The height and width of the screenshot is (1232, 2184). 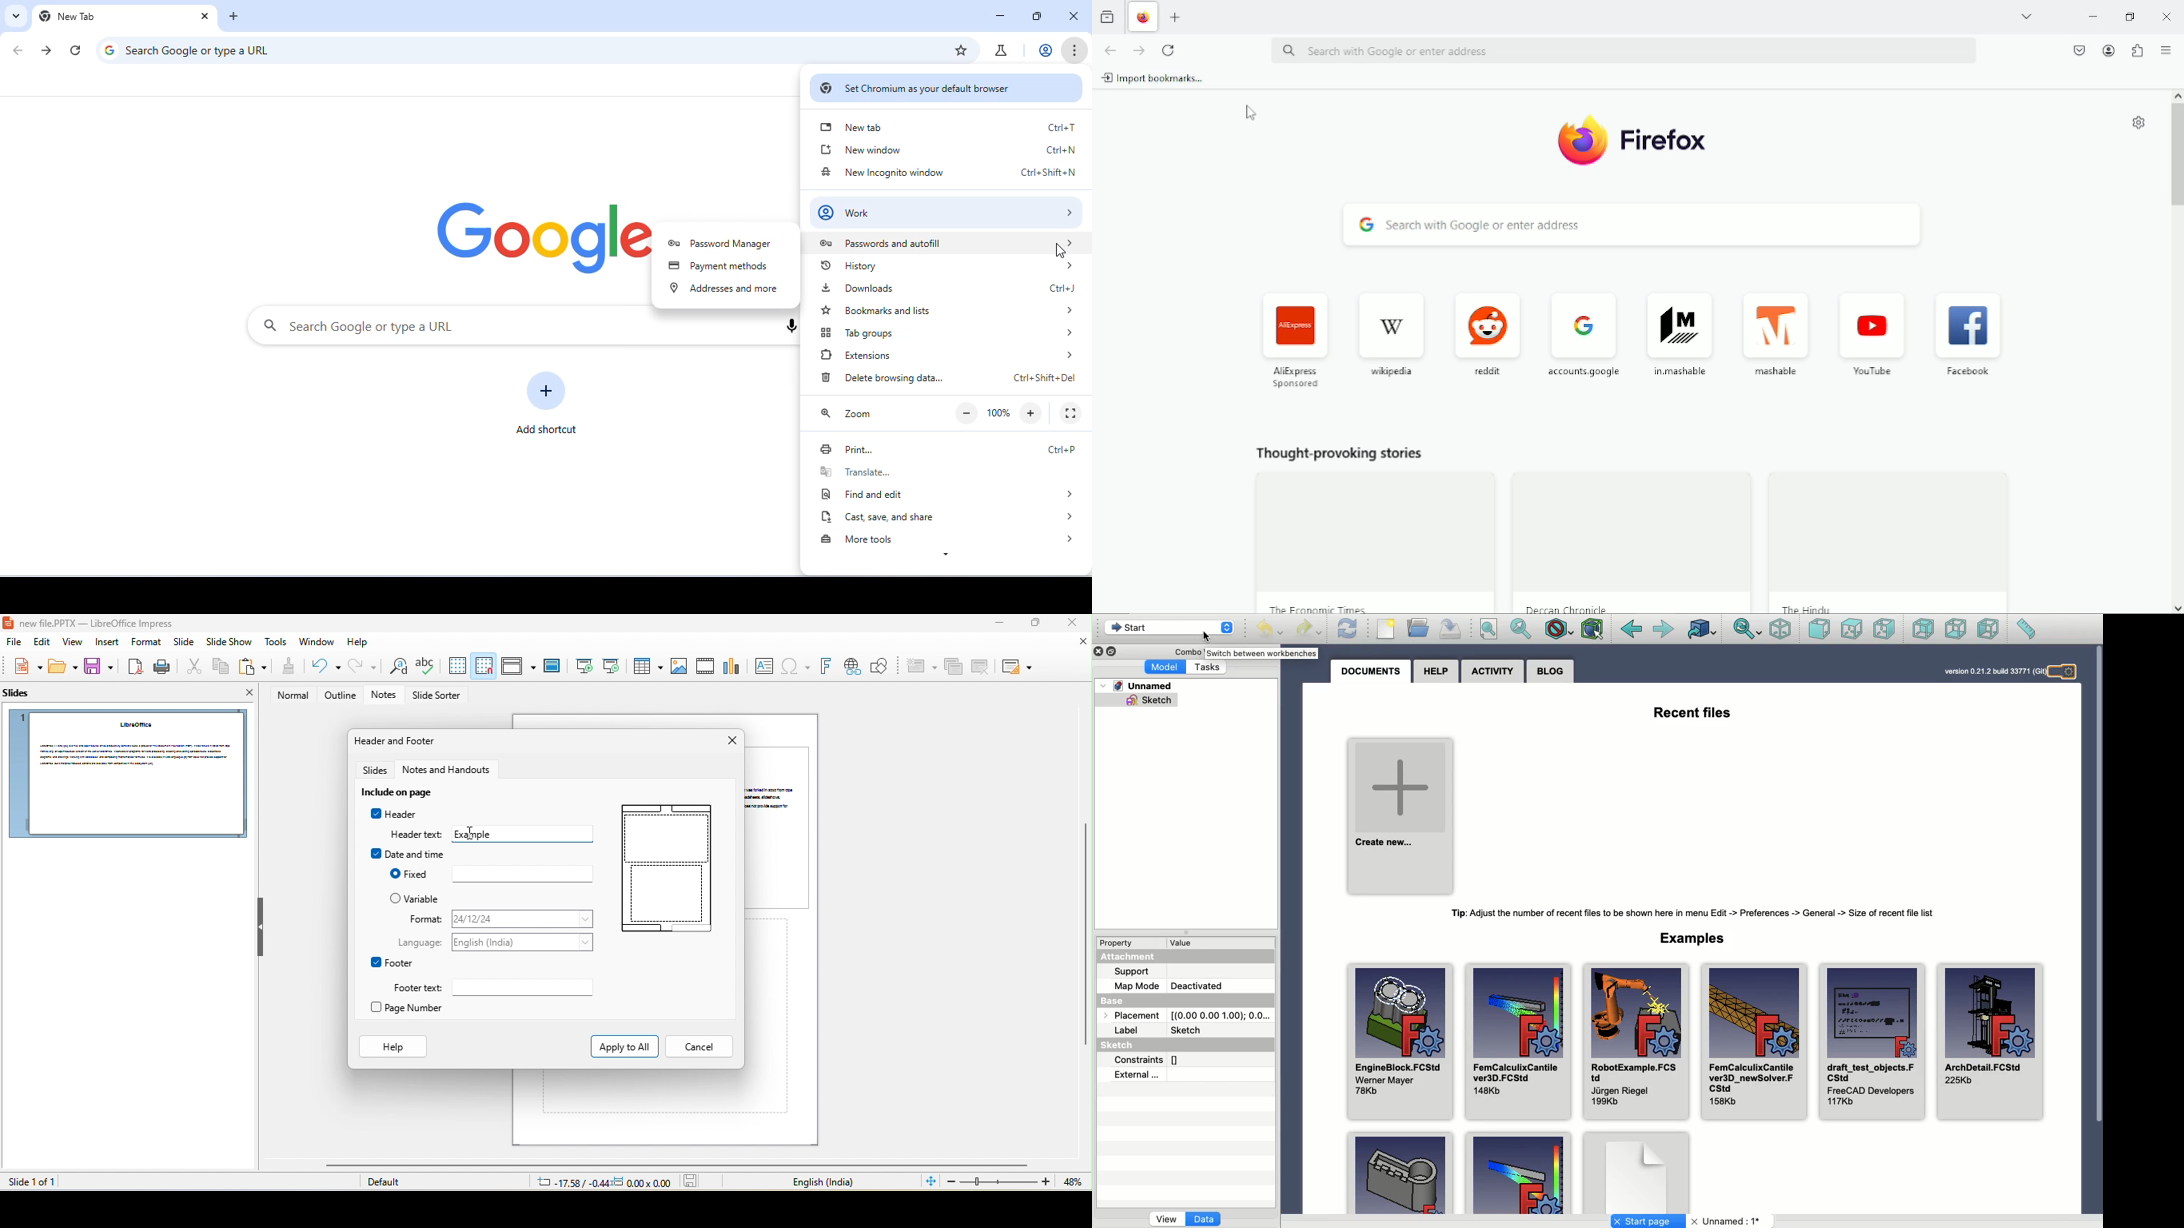 What do you see at coordinates (11, 643) in the screenshot?
I see `file` at bounding box center [11, 643].